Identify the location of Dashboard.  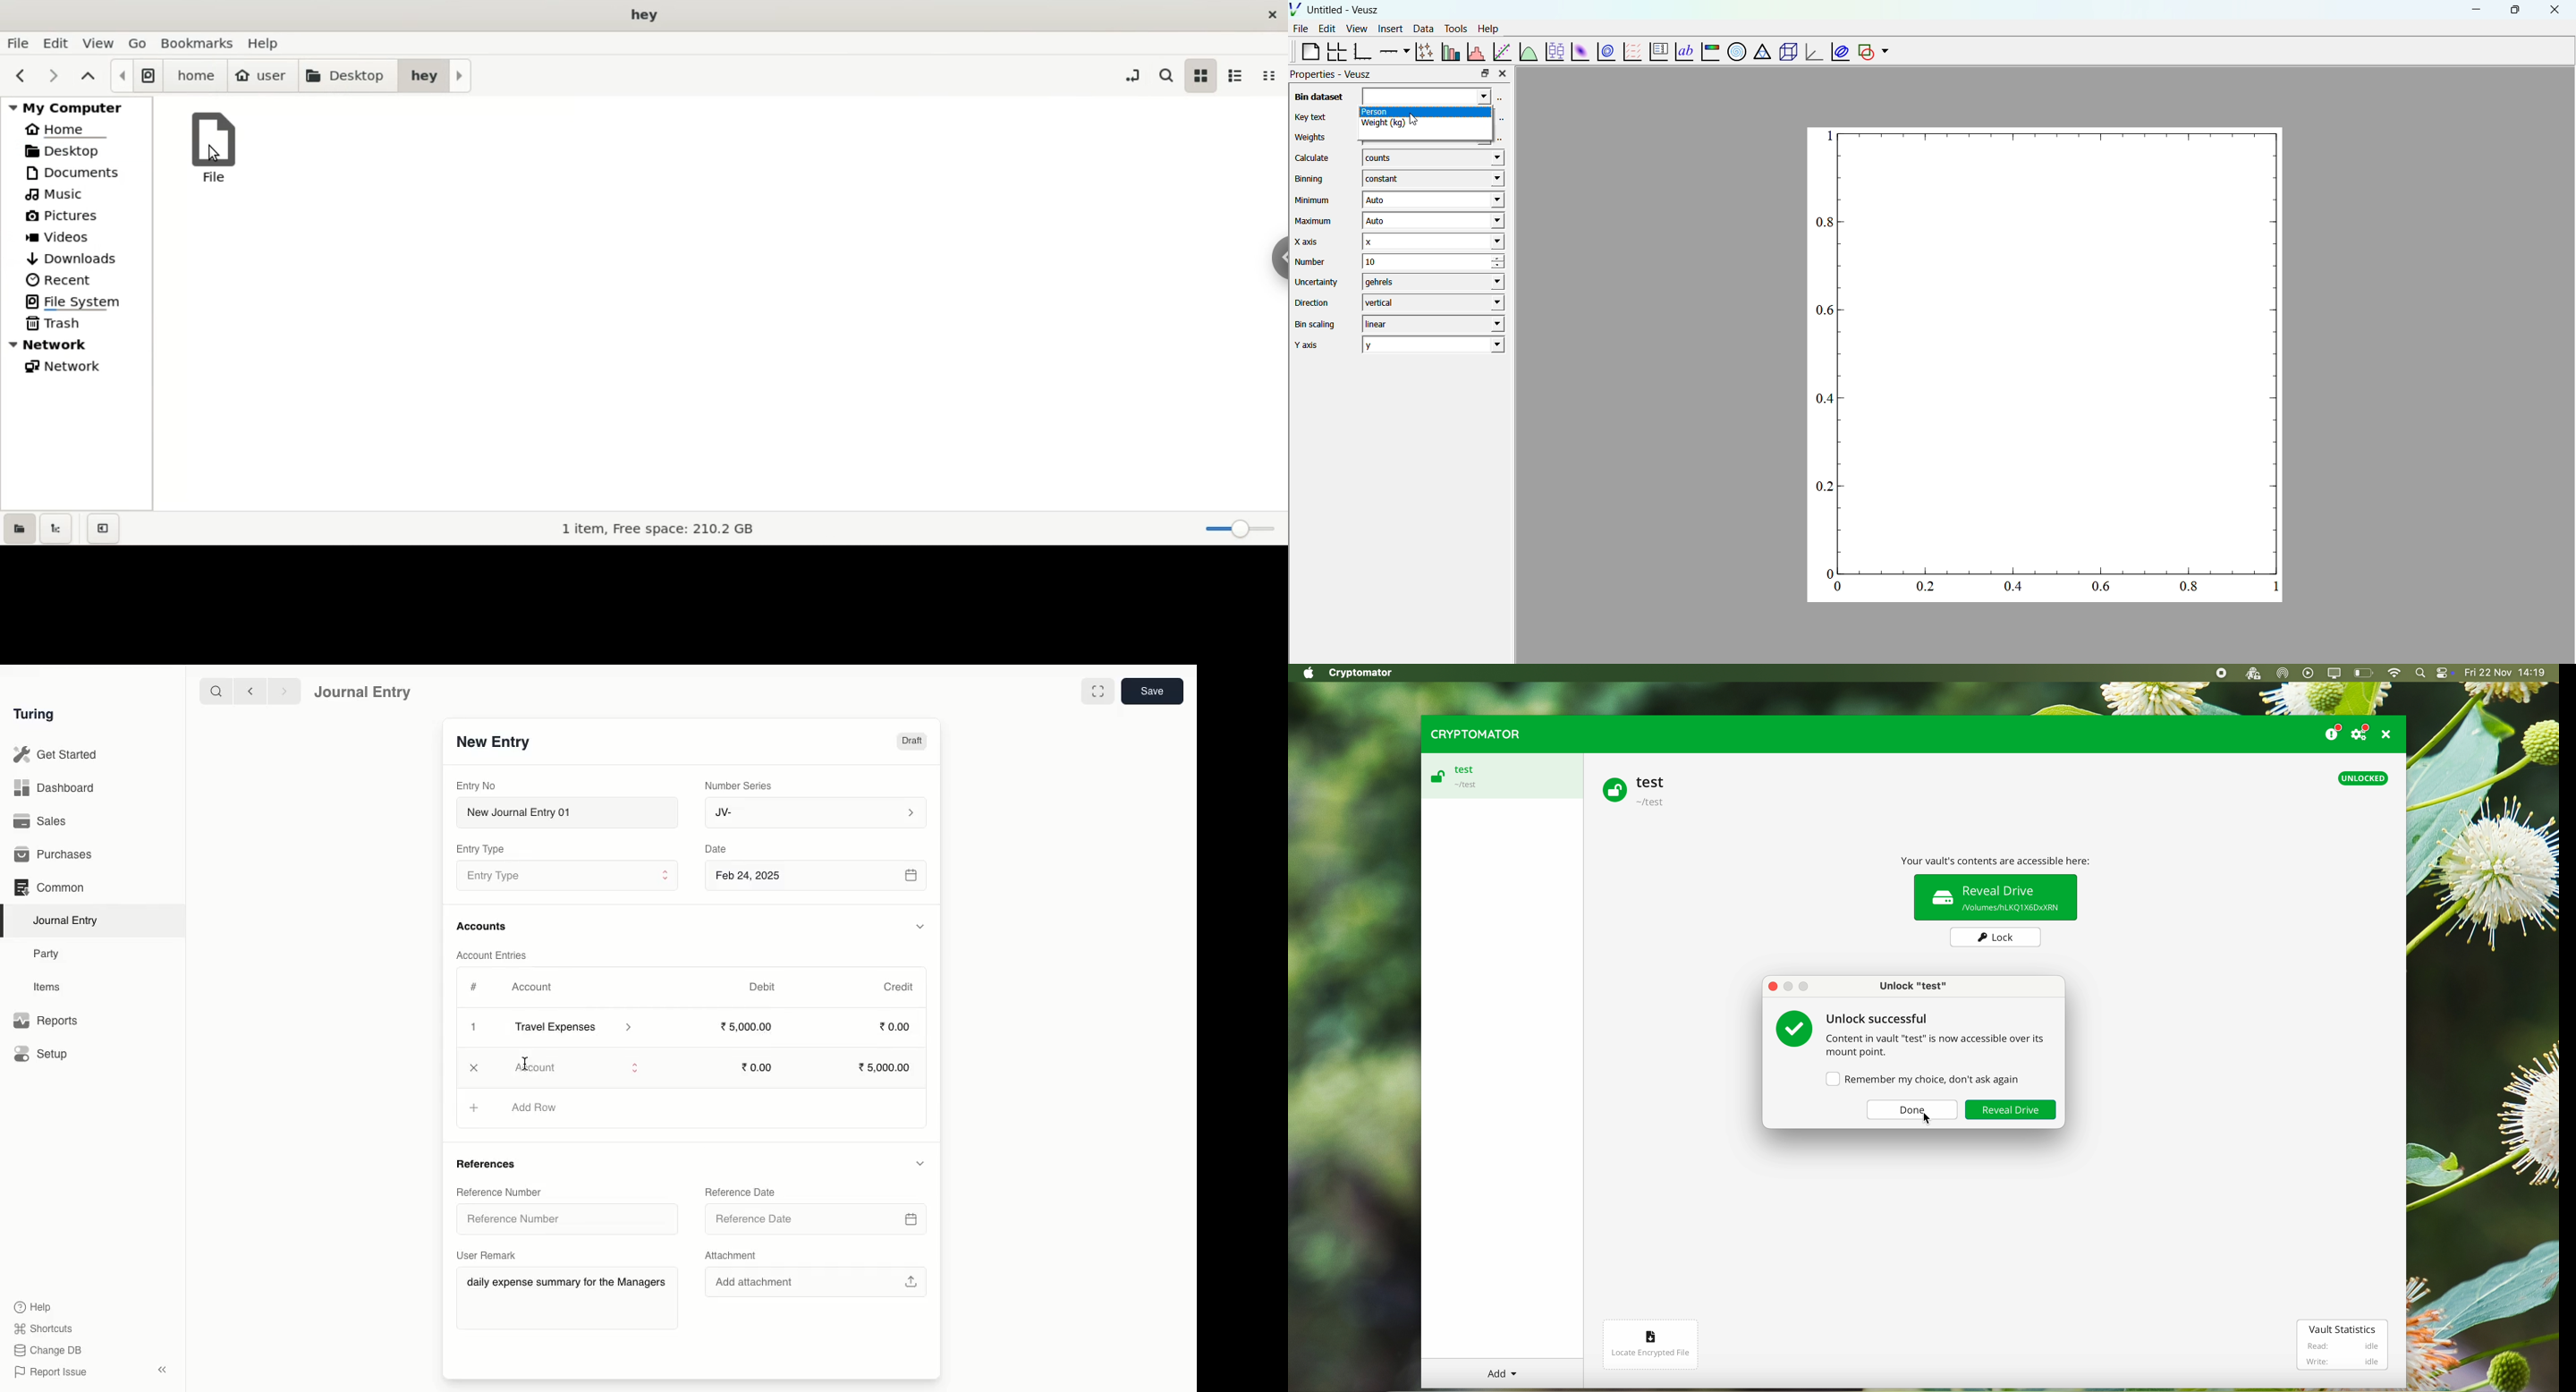
(54, 788).